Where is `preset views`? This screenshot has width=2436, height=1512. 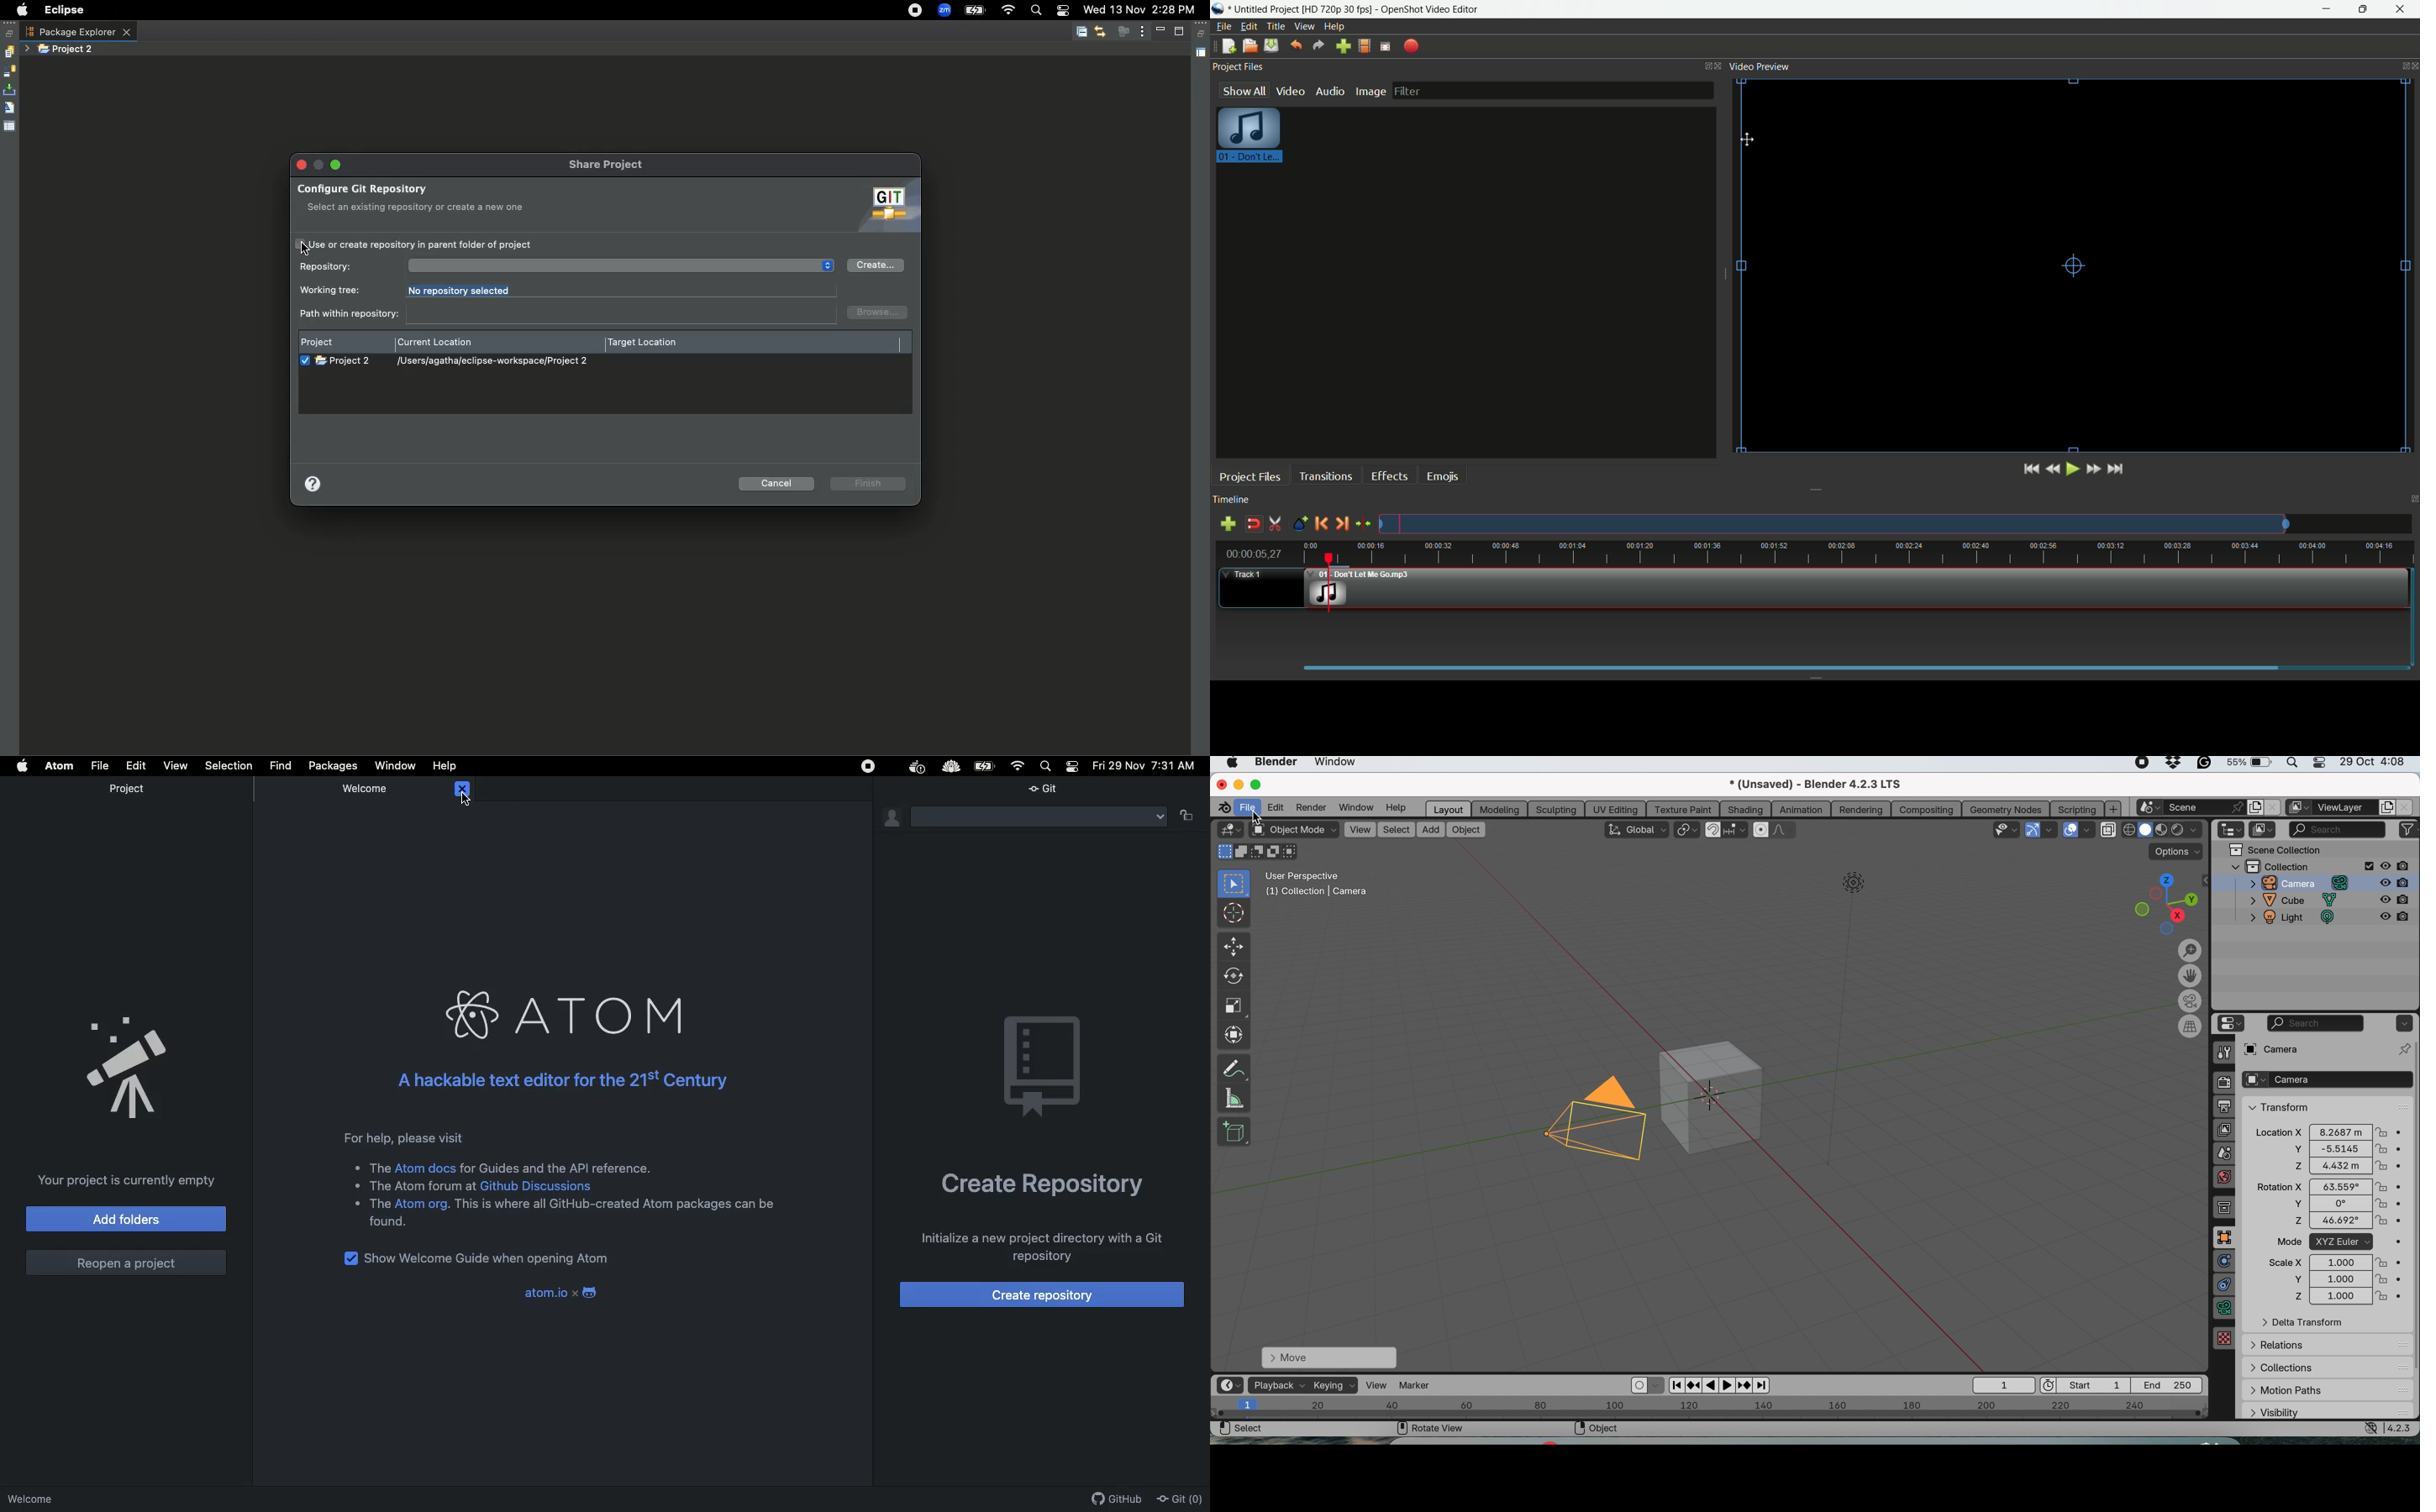
preset views is located at coordinates (2160, 903).